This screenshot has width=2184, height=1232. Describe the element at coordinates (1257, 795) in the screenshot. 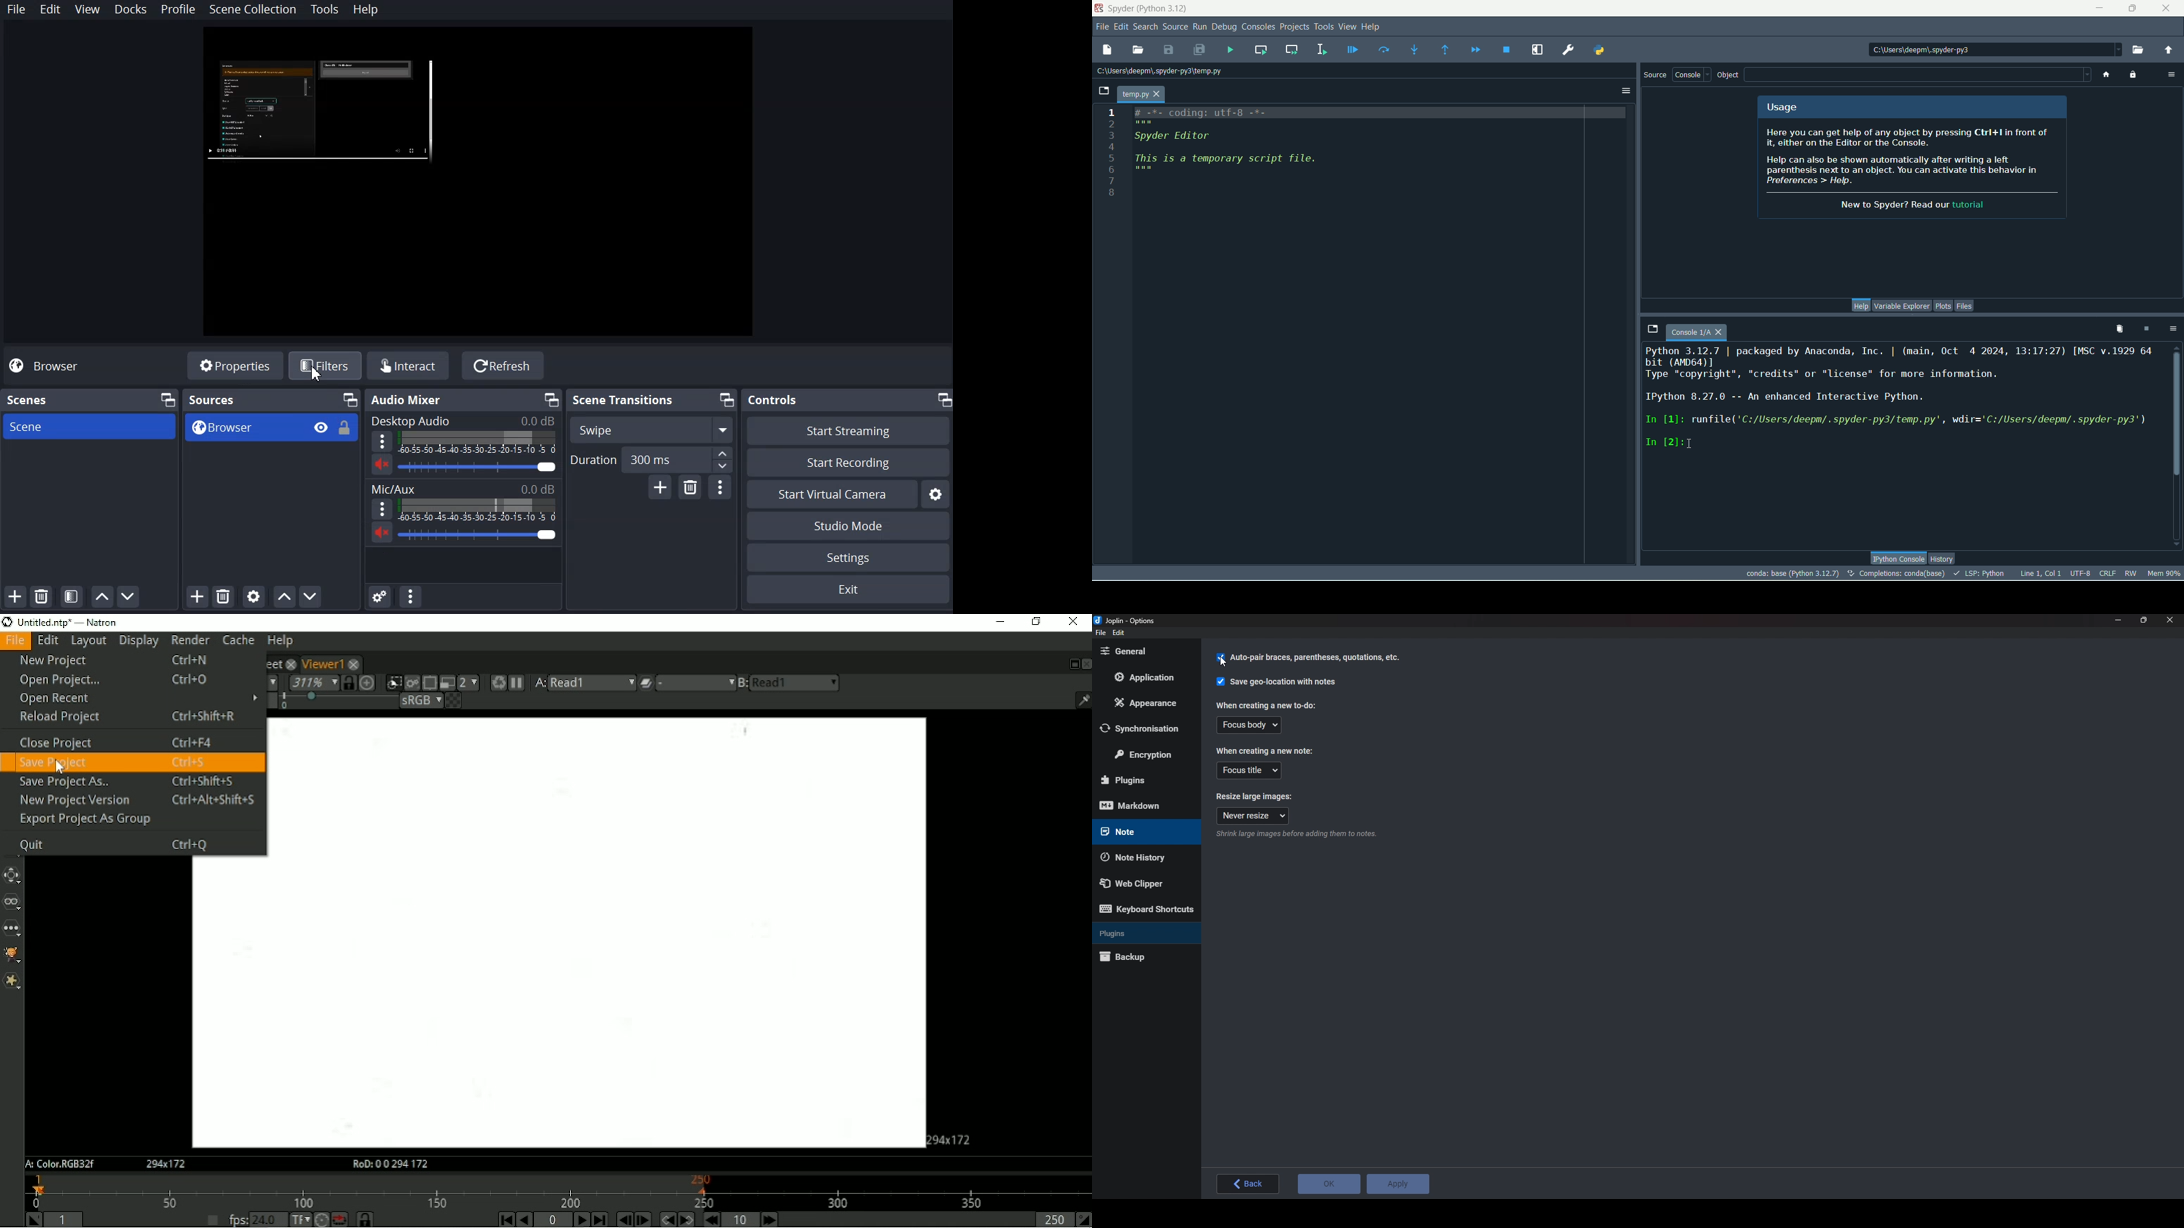

I see `Resize large images` at that location.